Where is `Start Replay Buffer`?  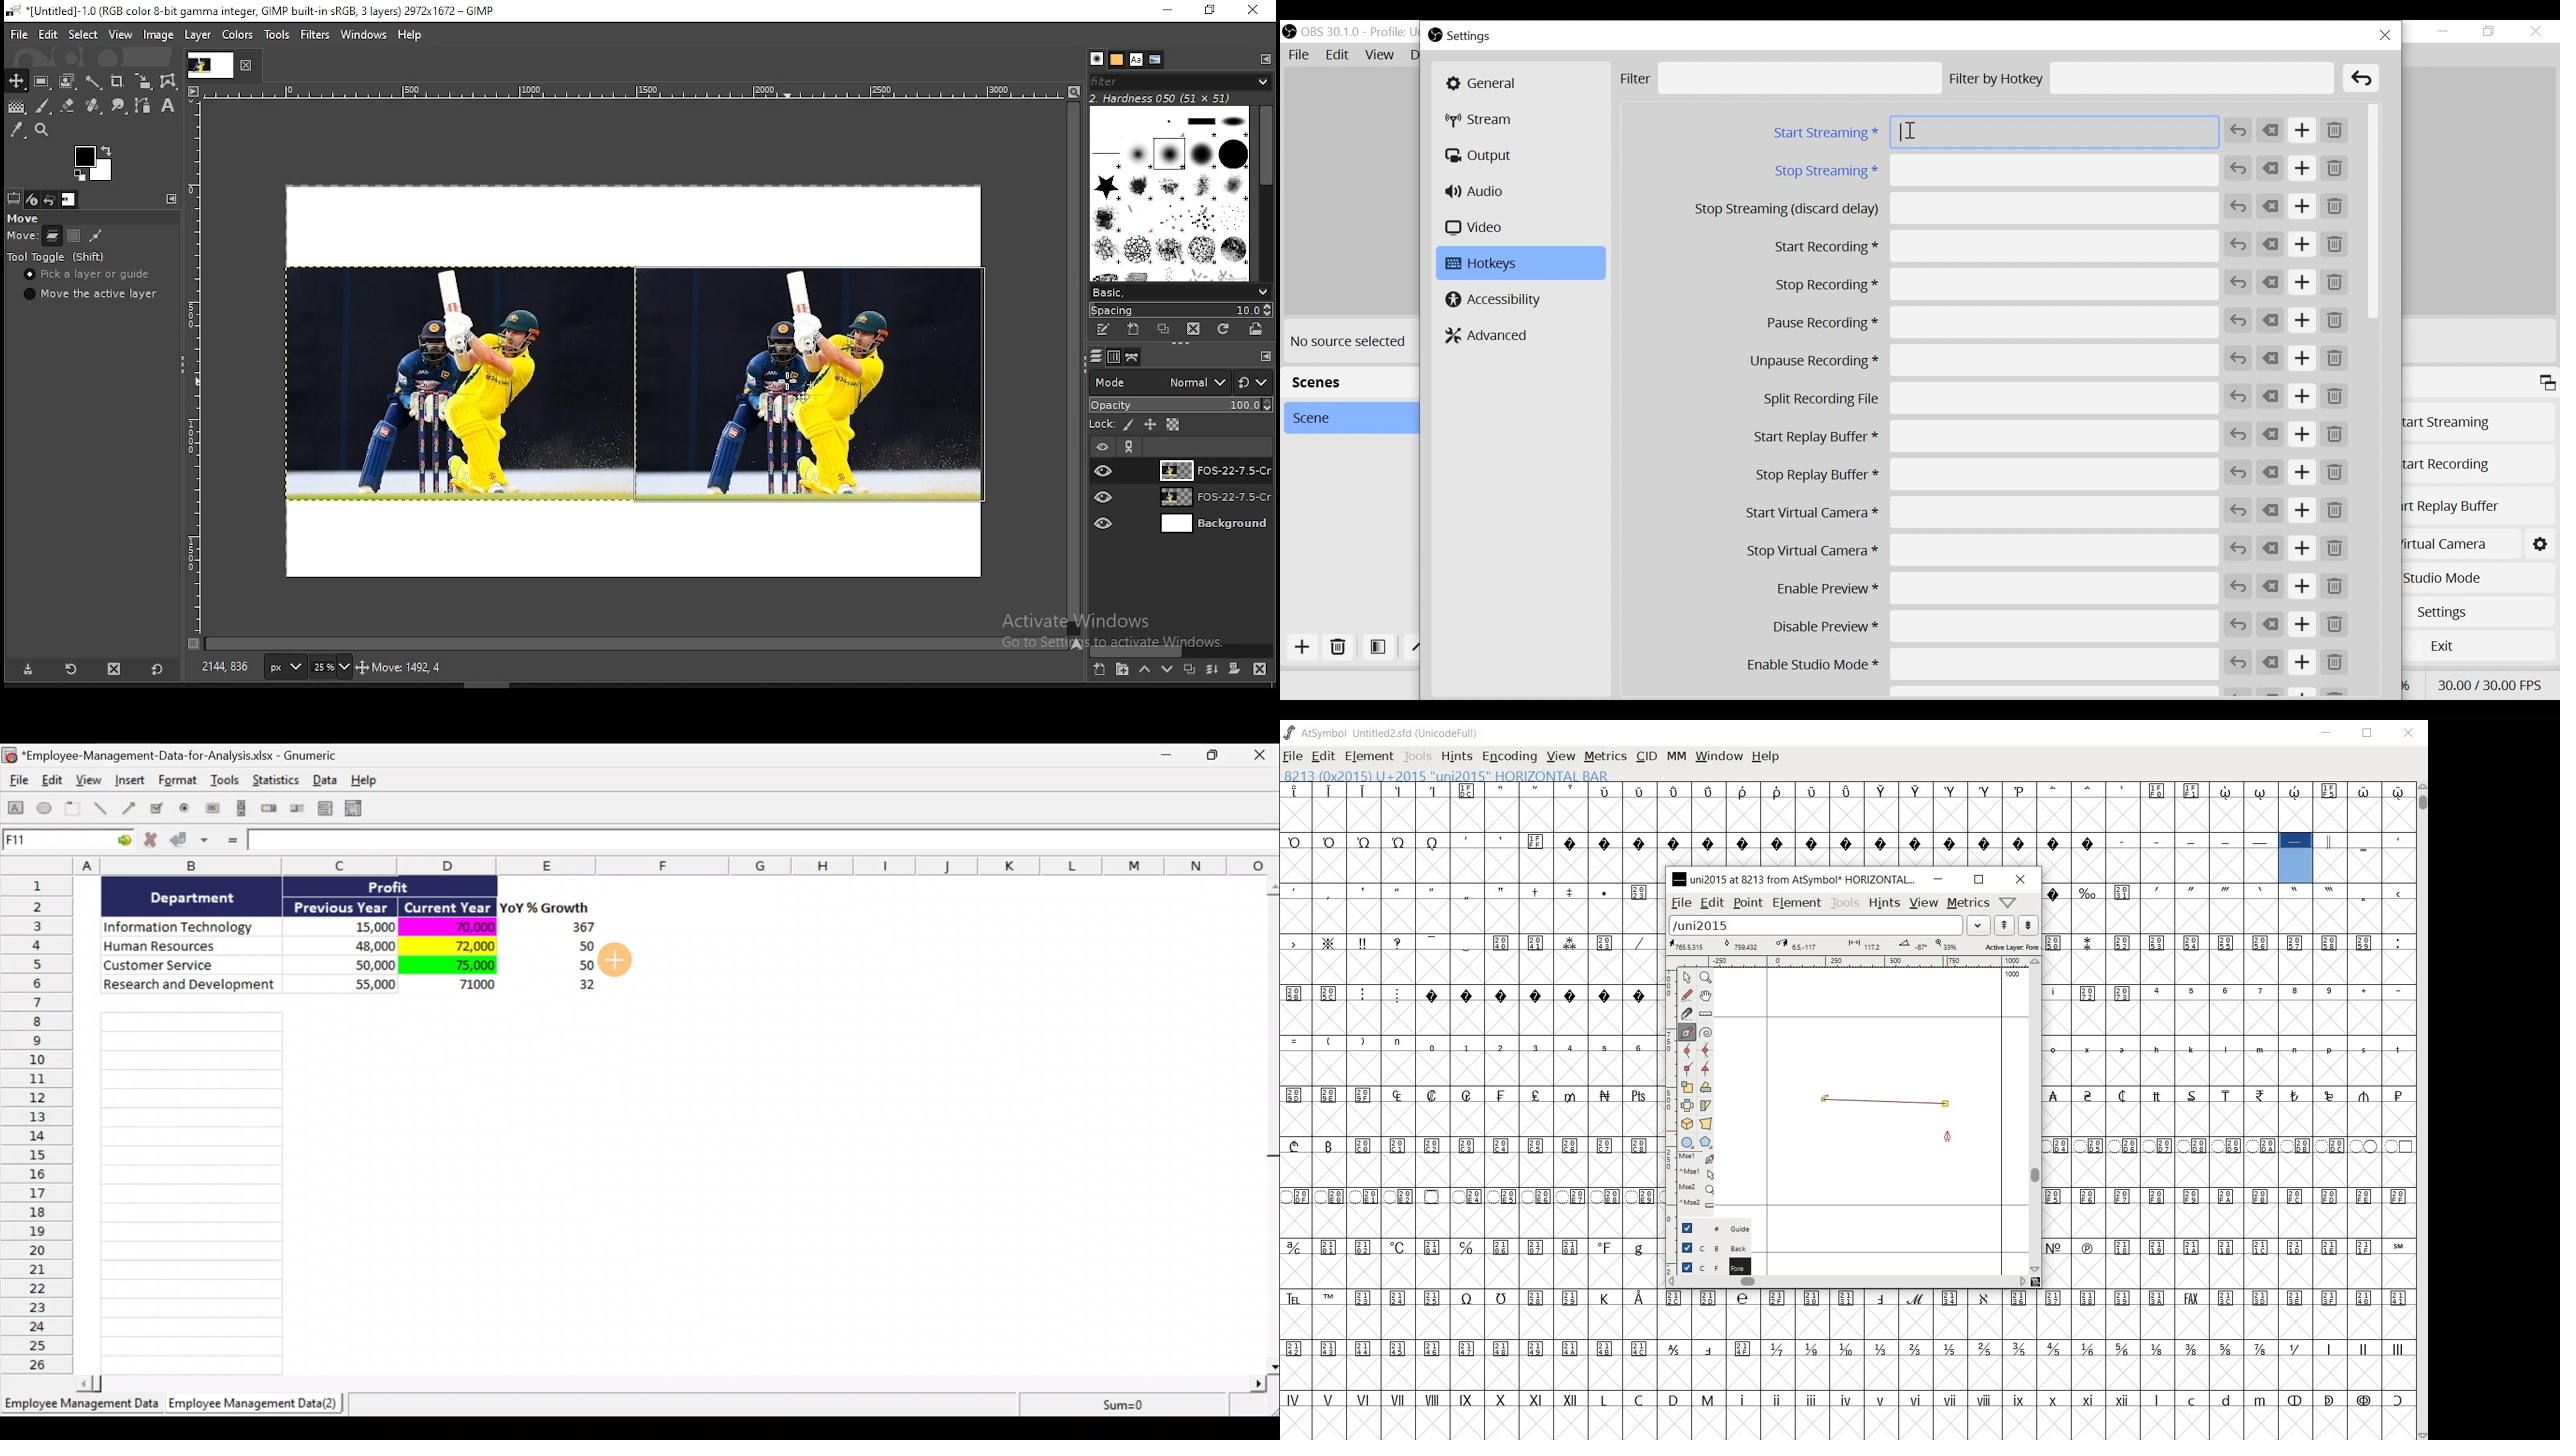 Start Replay Buffer is located at coordinates (2477, 506).